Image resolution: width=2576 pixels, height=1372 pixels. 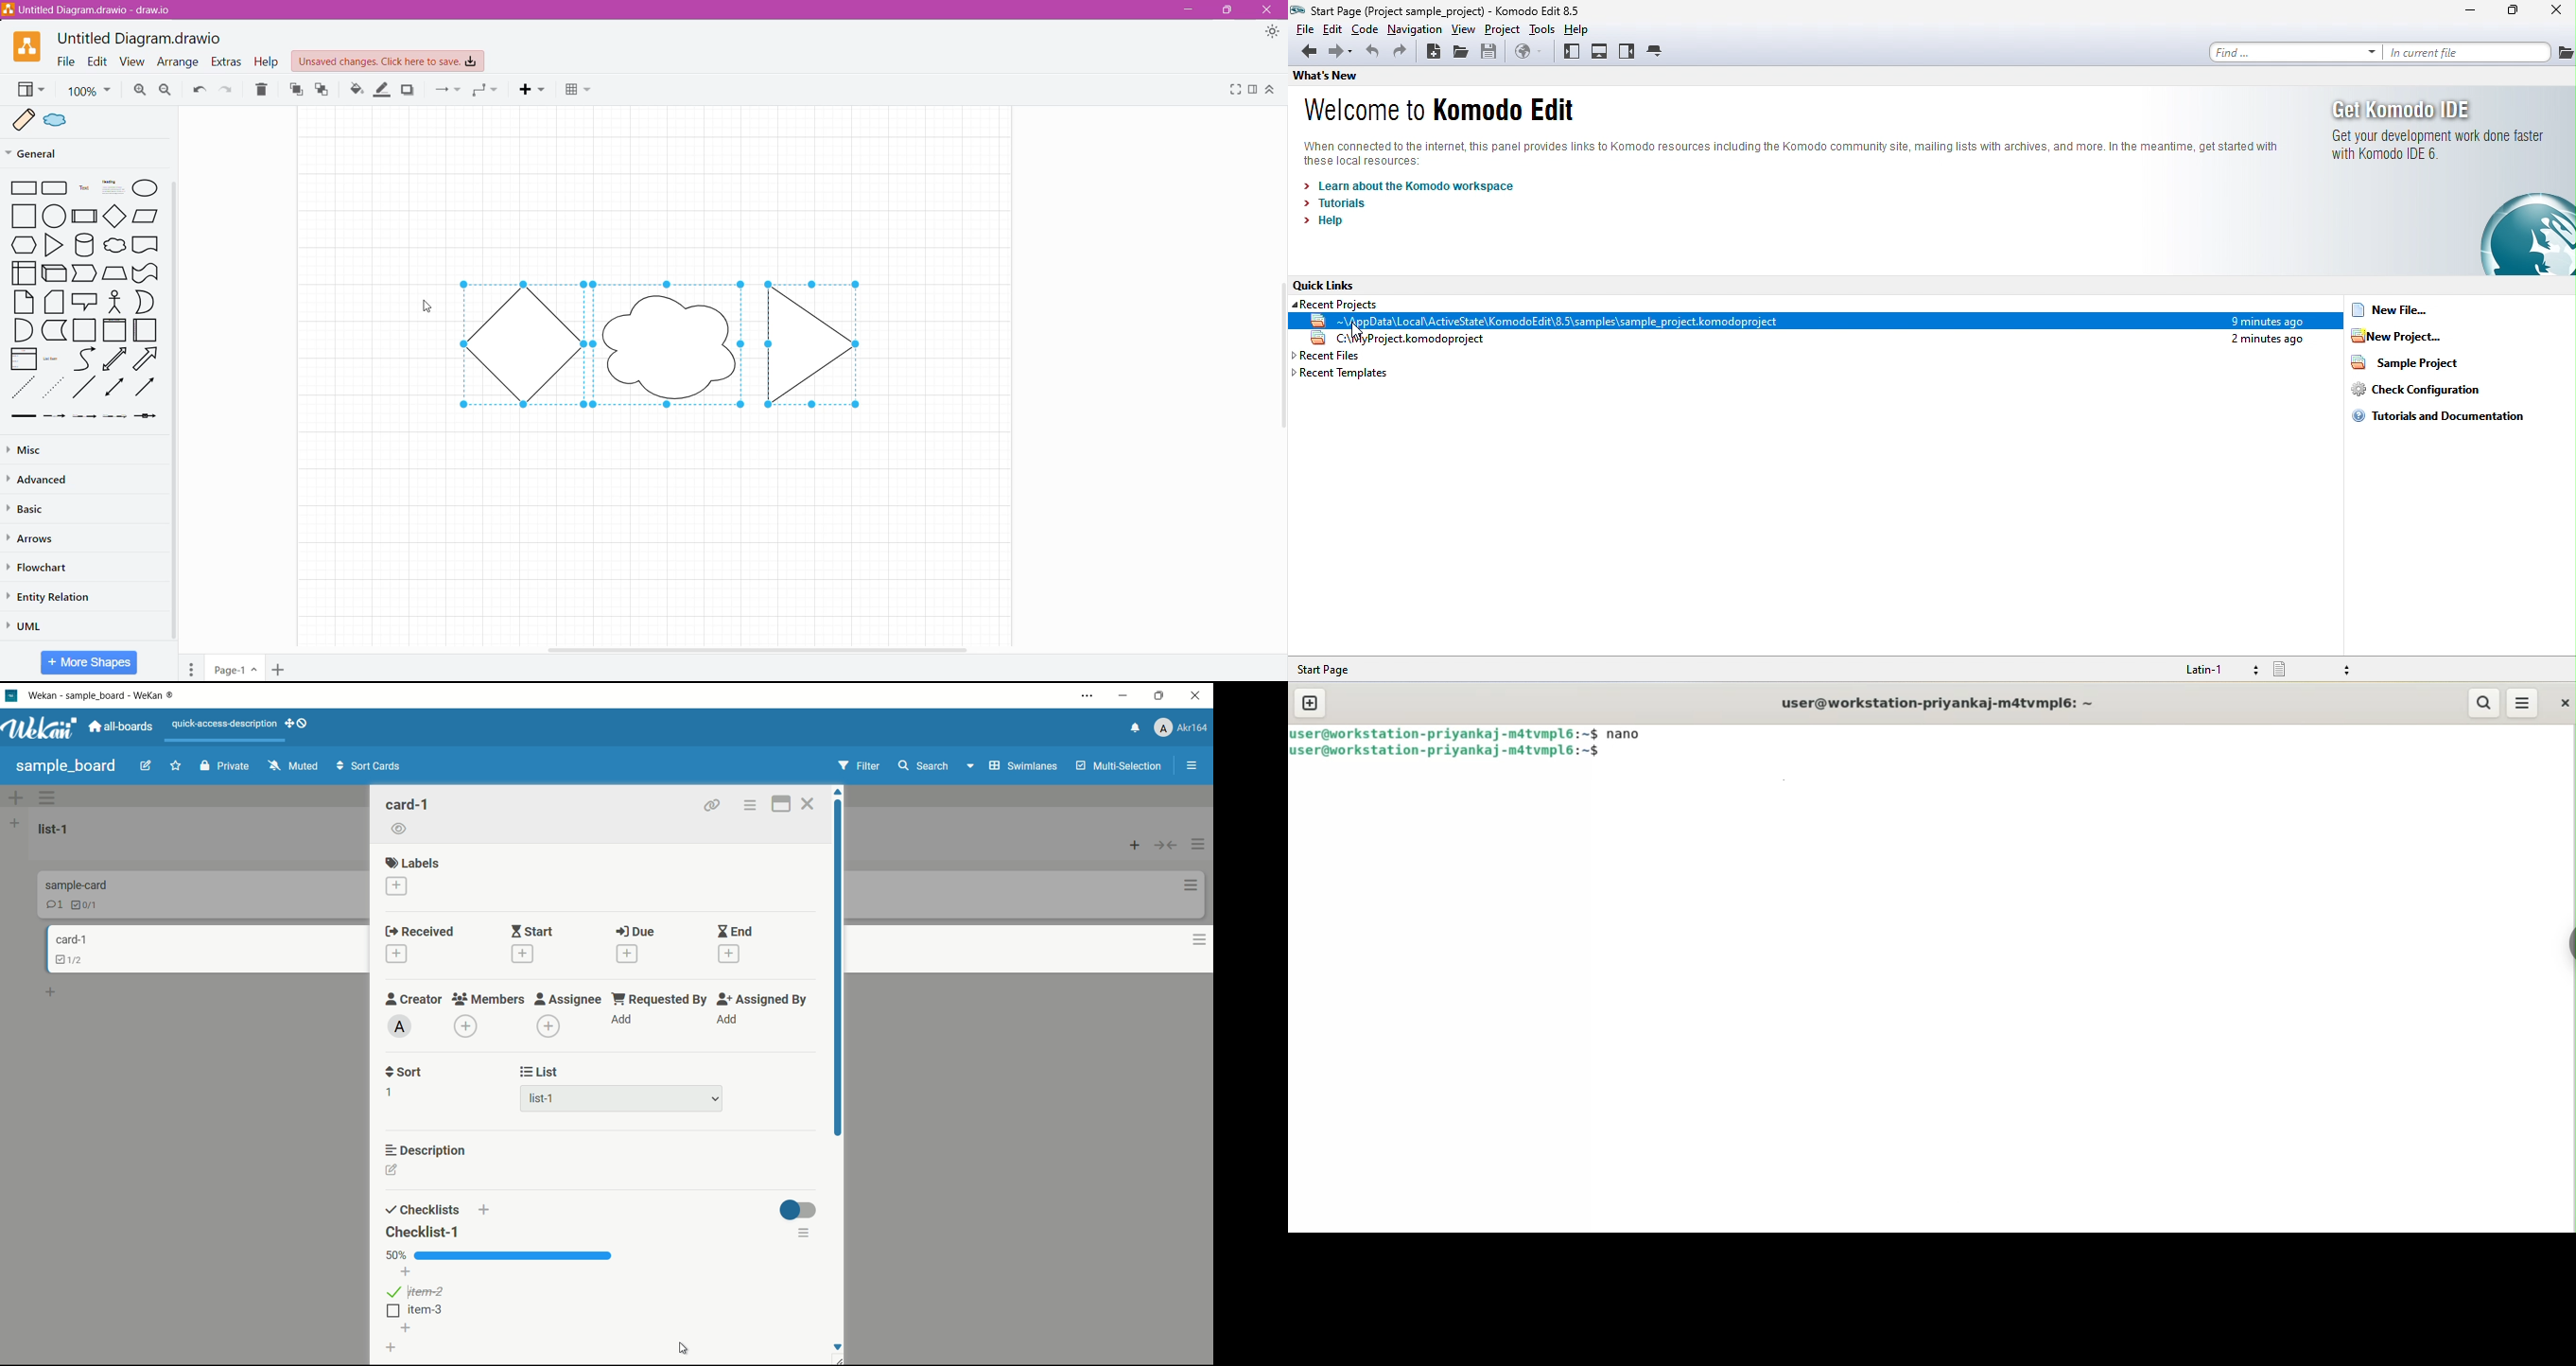 I want to click on add date, so click(x=396, y=954).